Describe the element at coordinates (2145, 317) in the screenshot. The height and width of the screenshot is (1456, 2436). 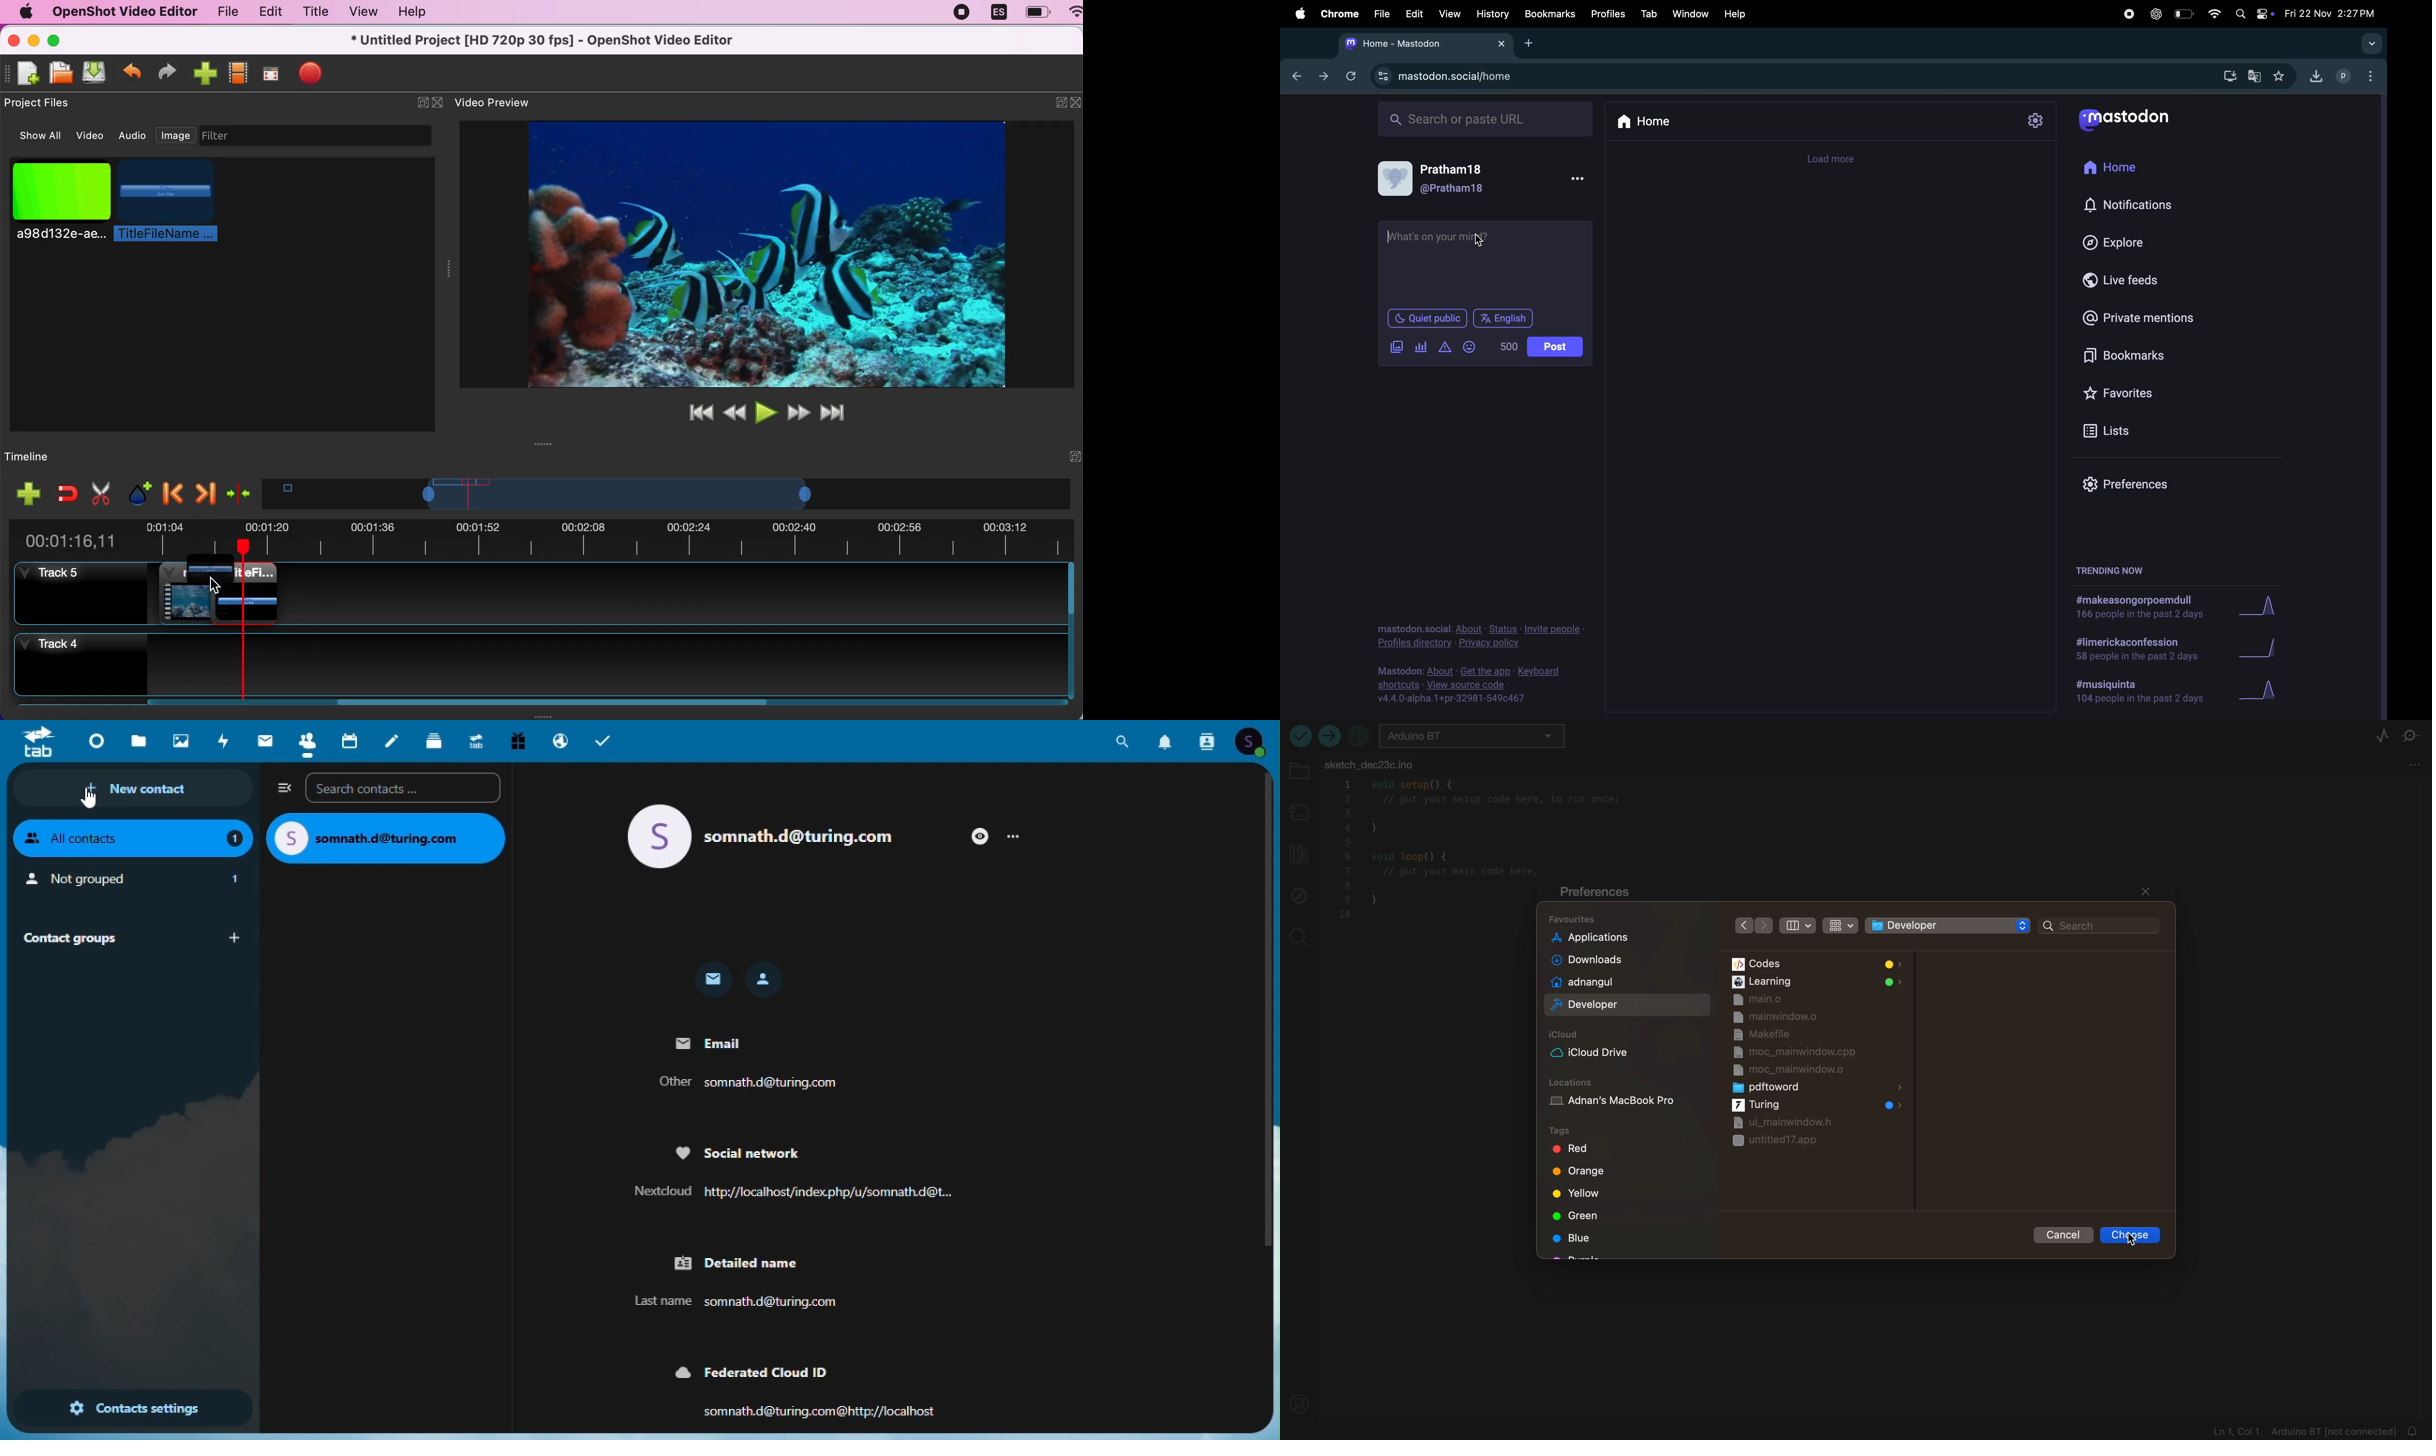
I see `private mentions` at that location.